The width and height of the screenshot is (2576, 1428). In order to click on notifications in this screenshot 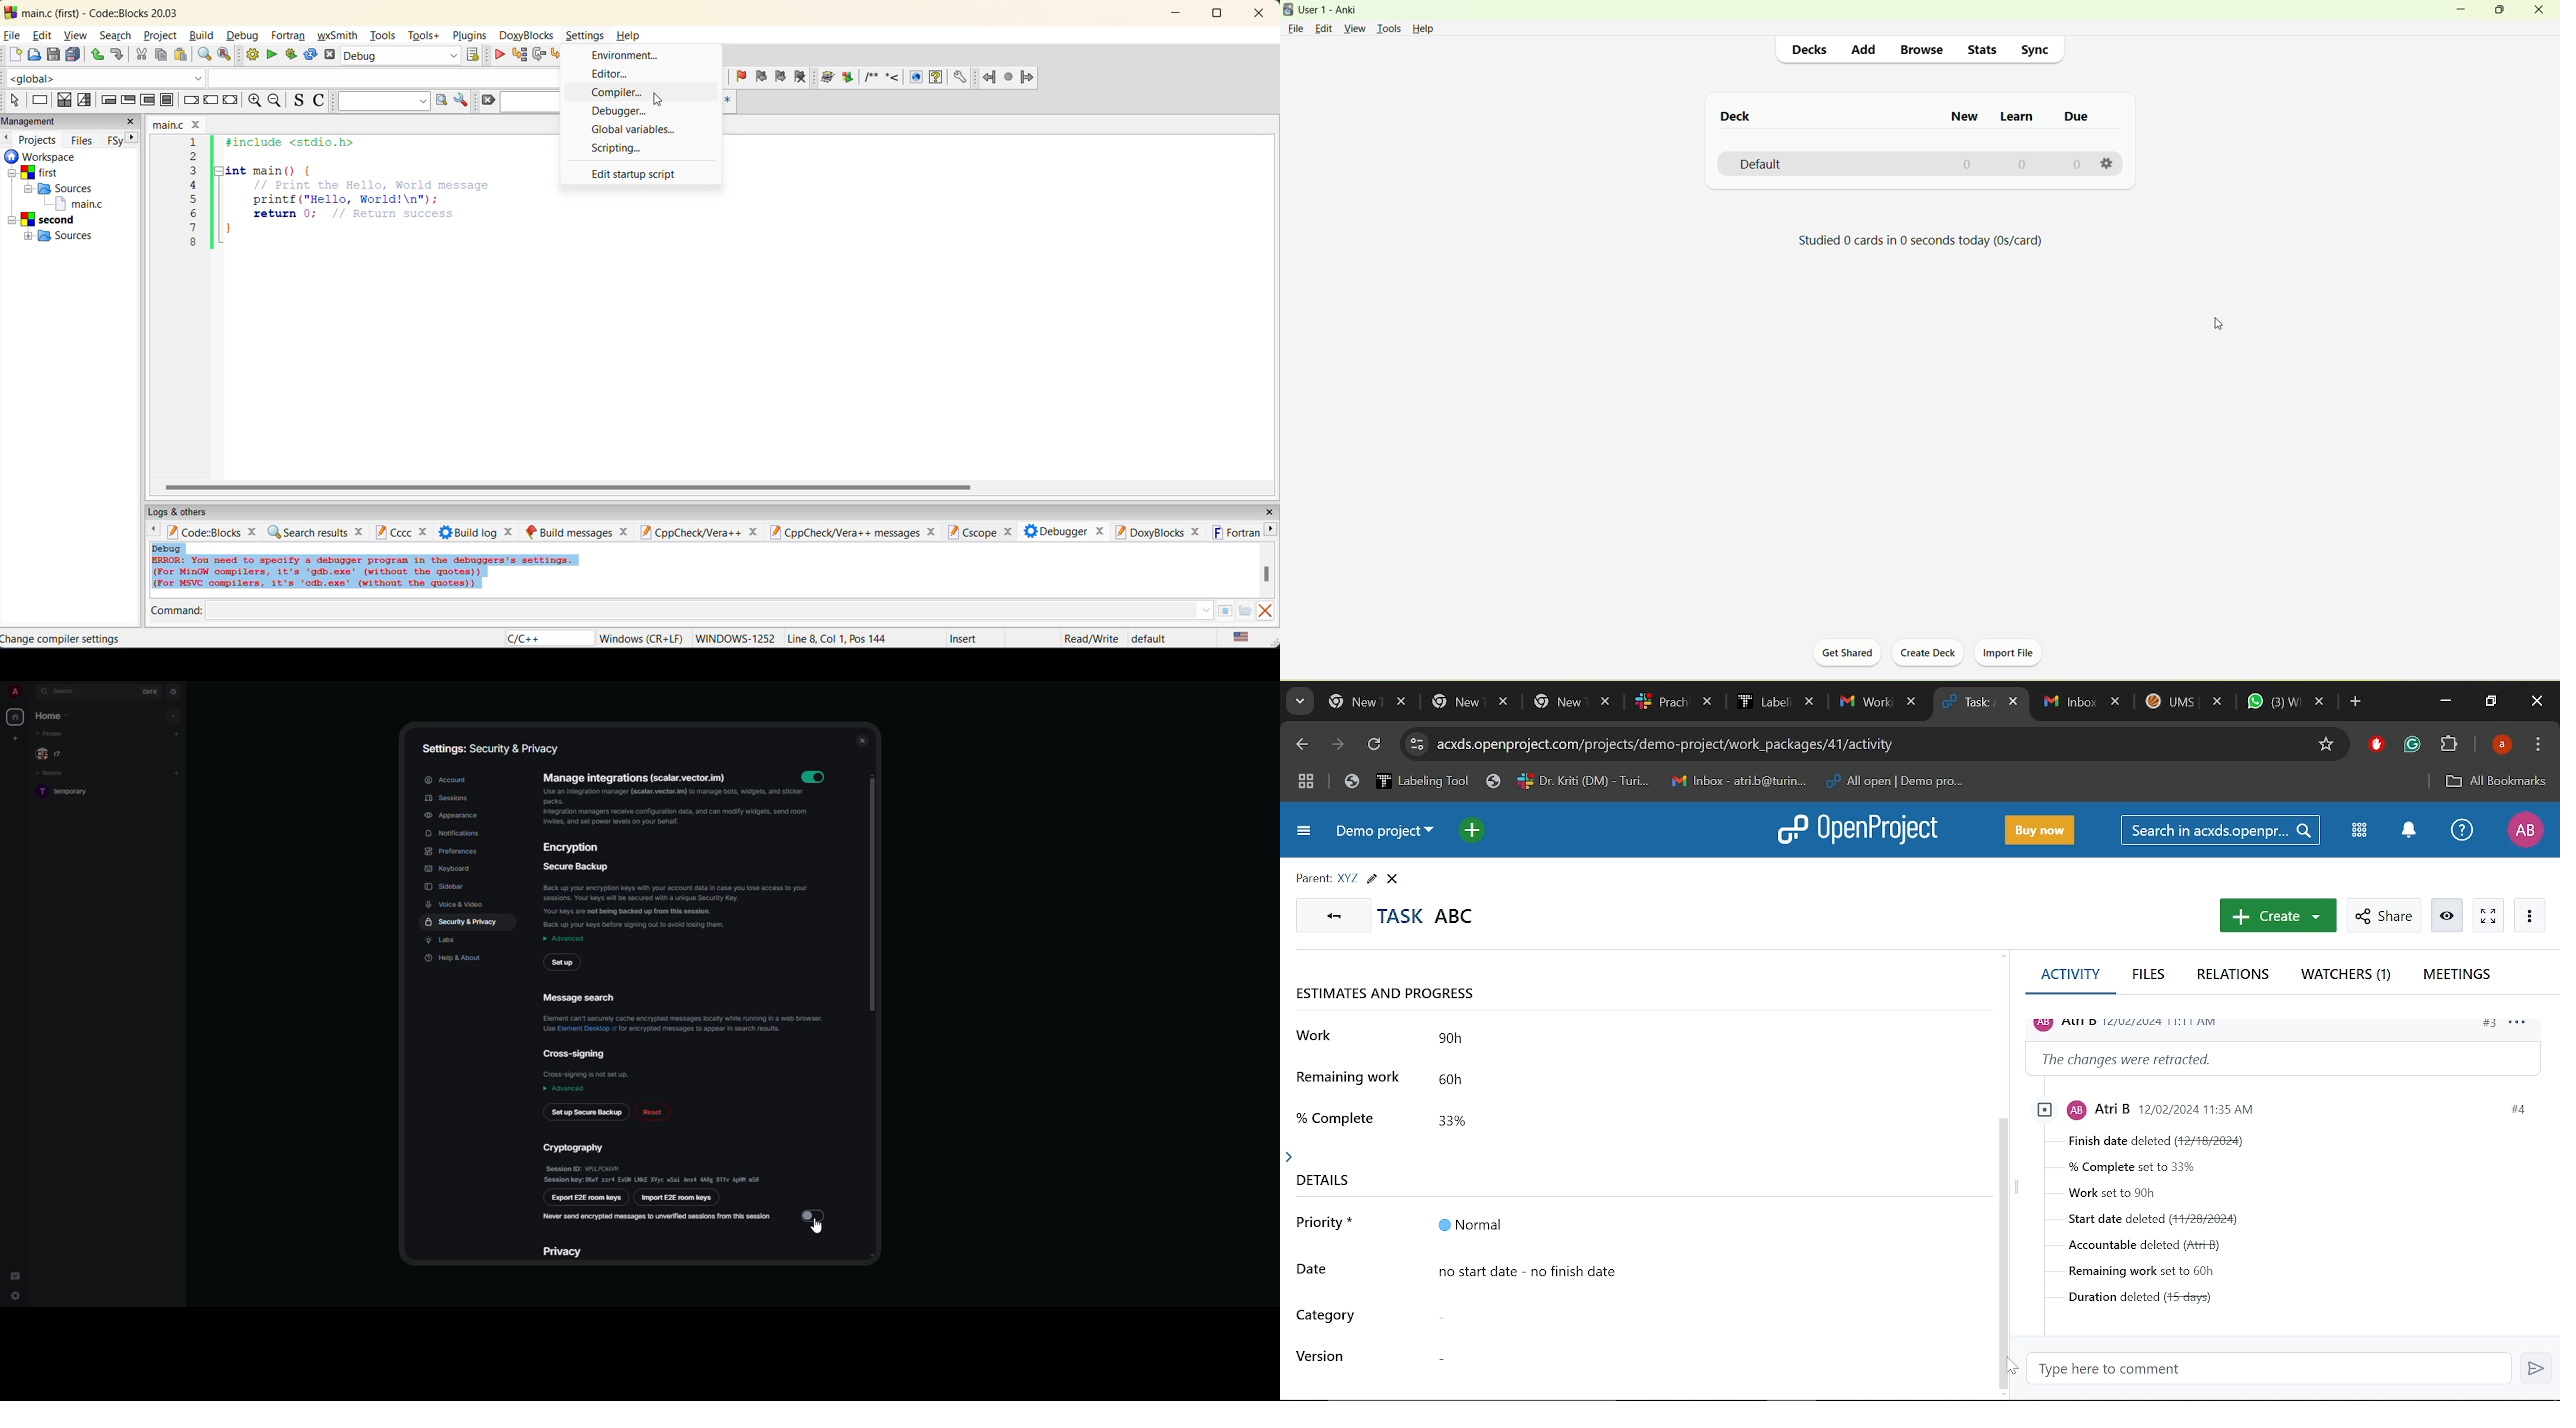, I will do `click(454, 835)`.